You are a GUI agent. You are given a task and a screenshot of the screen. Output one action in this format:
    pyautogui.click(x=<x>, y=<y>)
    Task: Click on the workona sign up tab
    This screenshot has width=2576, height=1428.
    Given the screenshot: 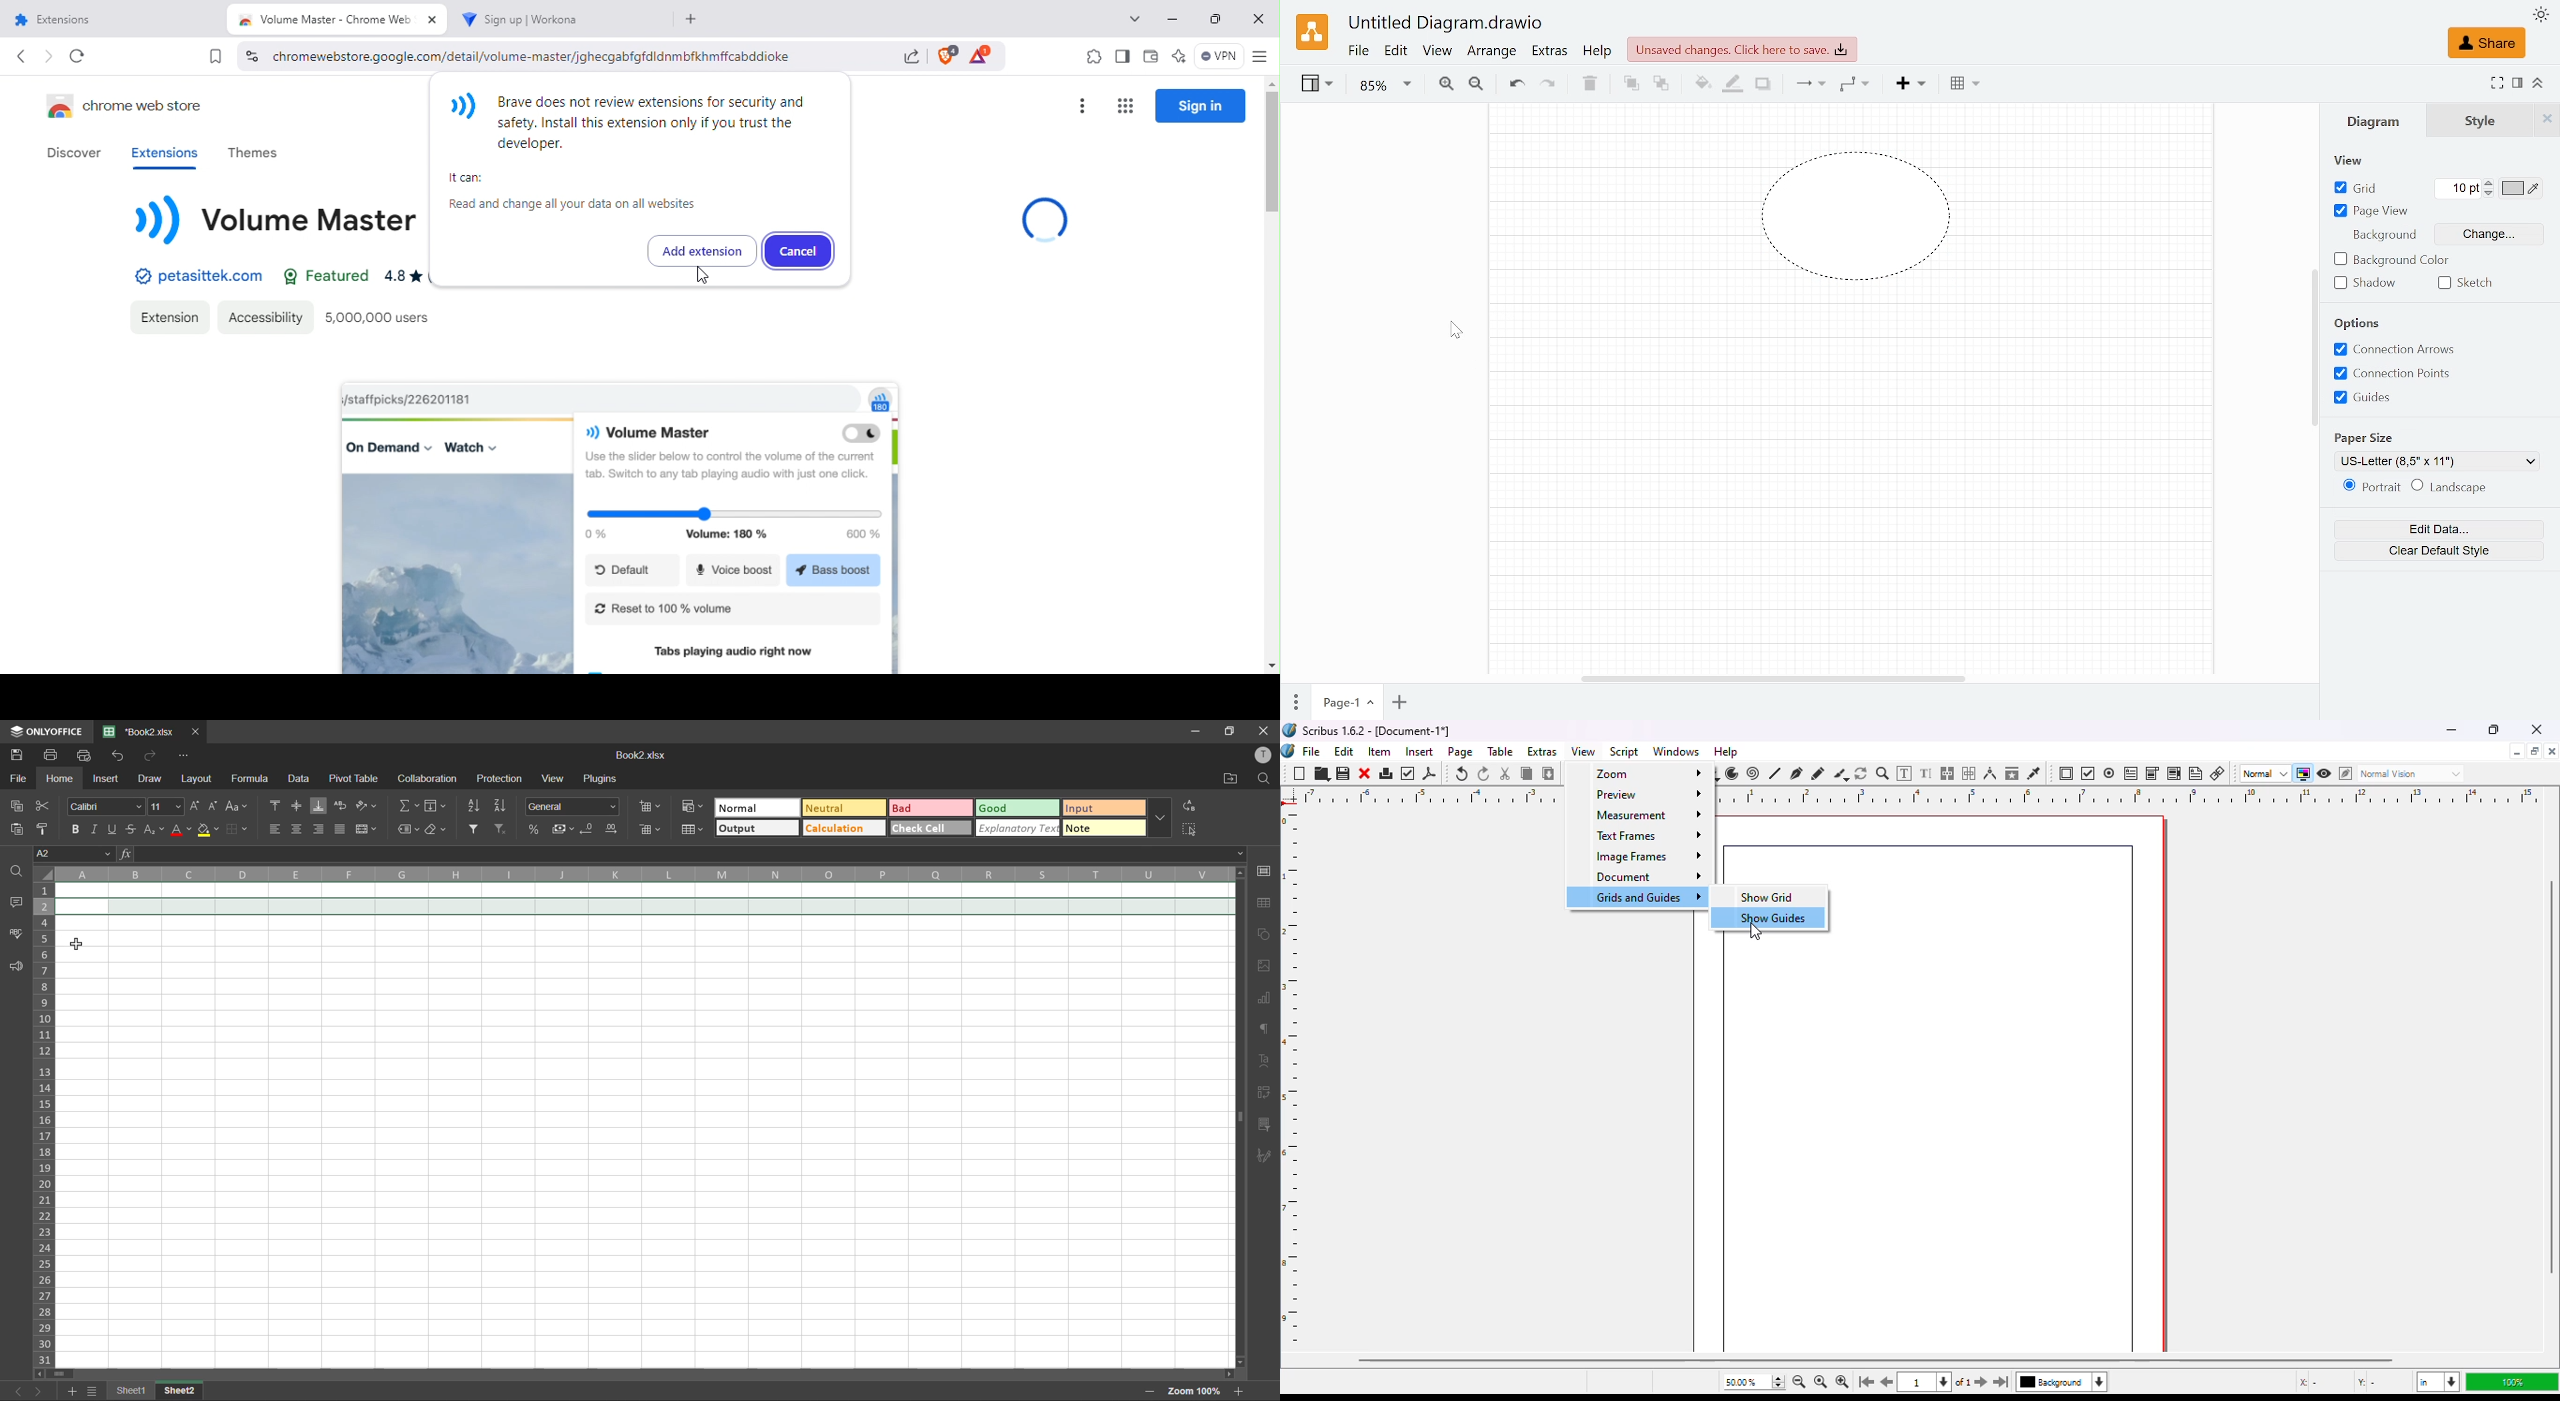 What is the action you would take?
    pyautogui.click(x=559, y=19)
    